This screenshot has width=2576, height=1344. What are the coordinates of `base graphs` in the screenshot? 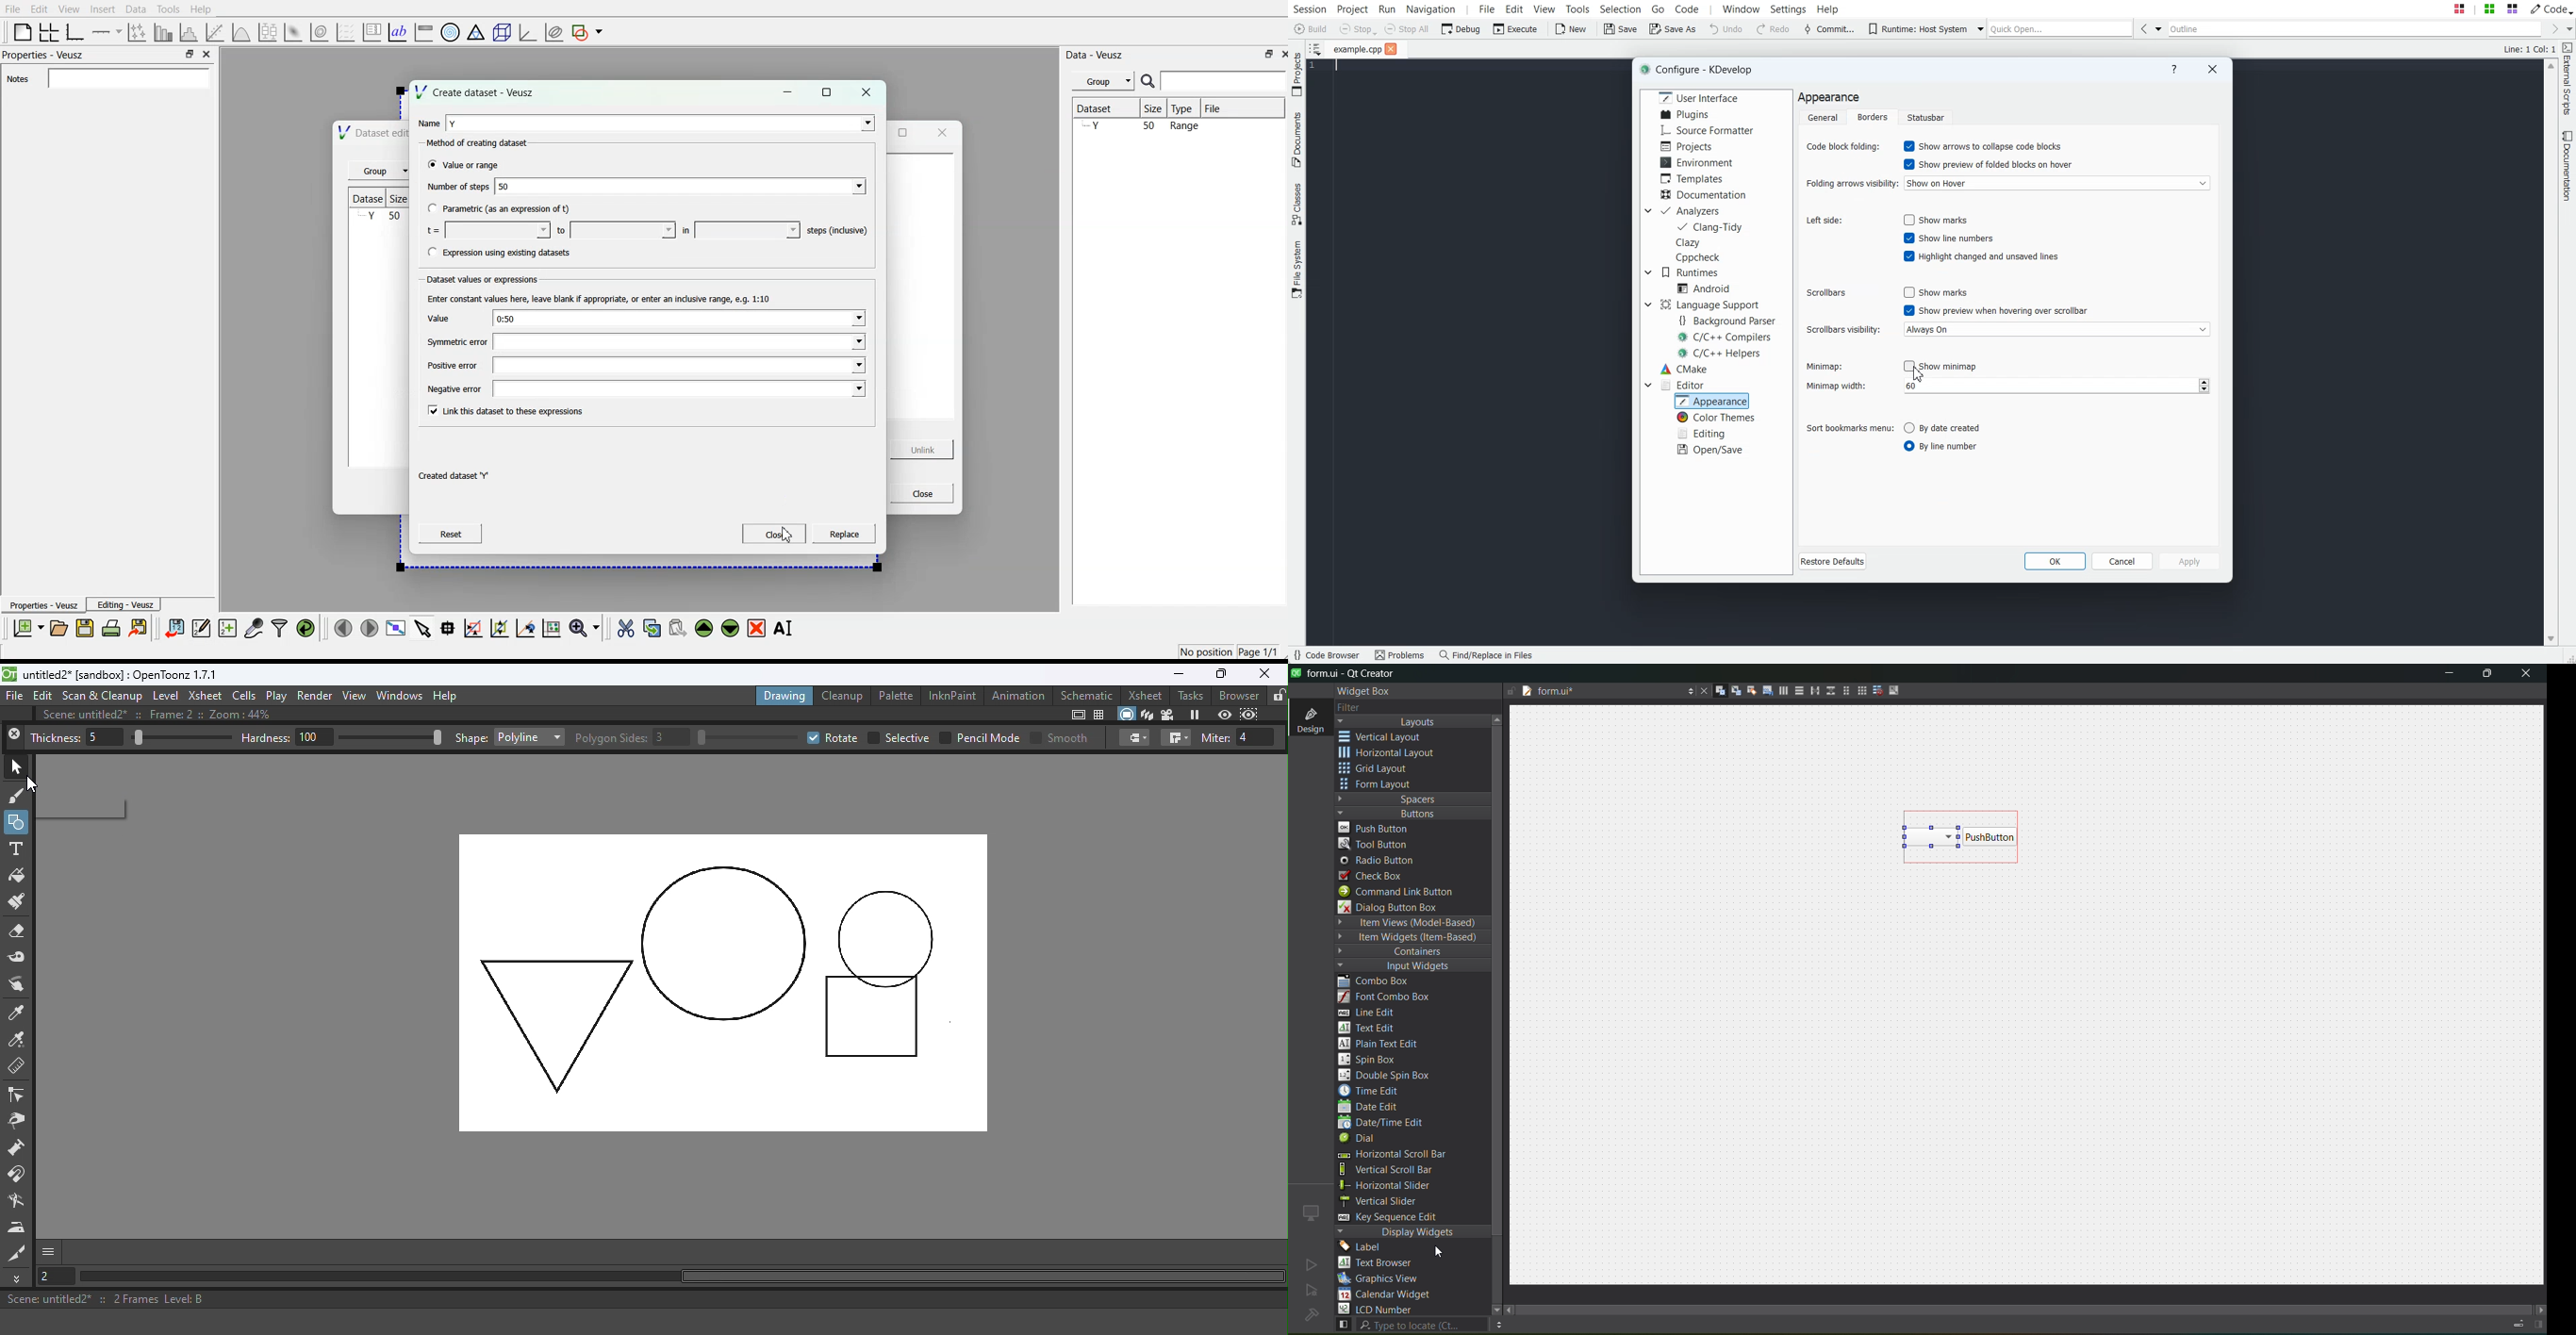 It's located at (77, 30).